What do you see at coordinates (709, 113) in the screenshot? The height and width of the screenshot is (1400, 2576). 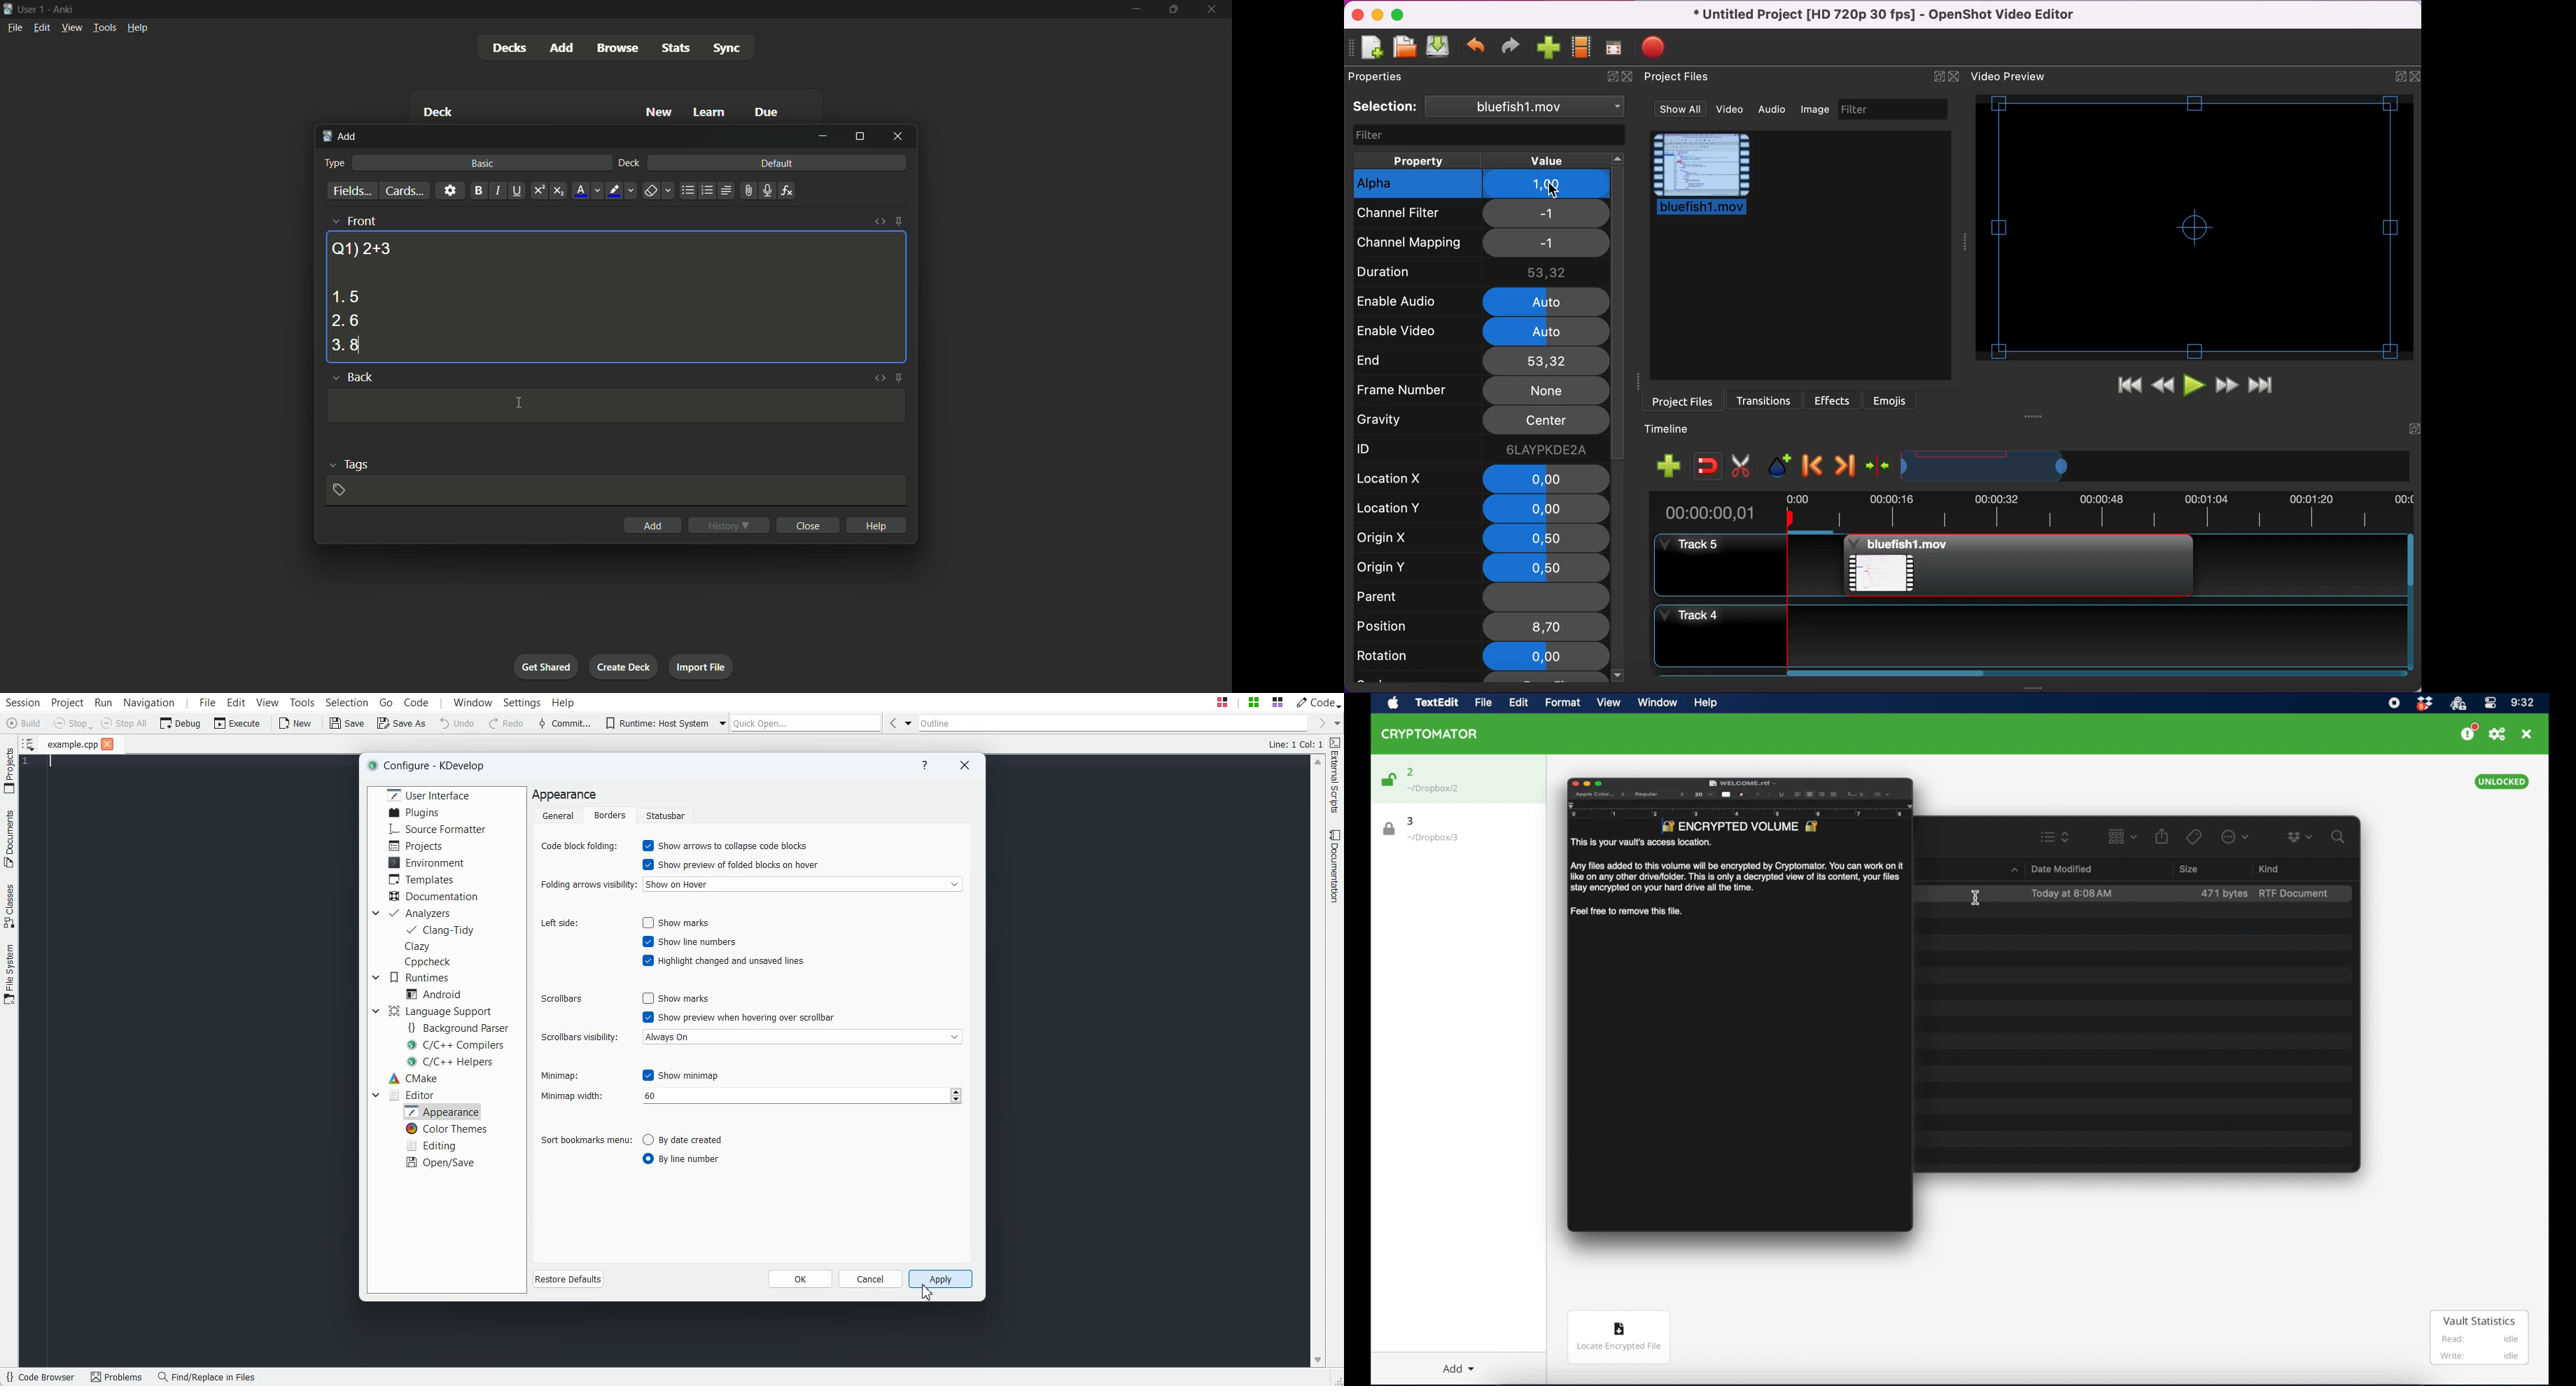 I see `learn` at bounding box center [709, 113].